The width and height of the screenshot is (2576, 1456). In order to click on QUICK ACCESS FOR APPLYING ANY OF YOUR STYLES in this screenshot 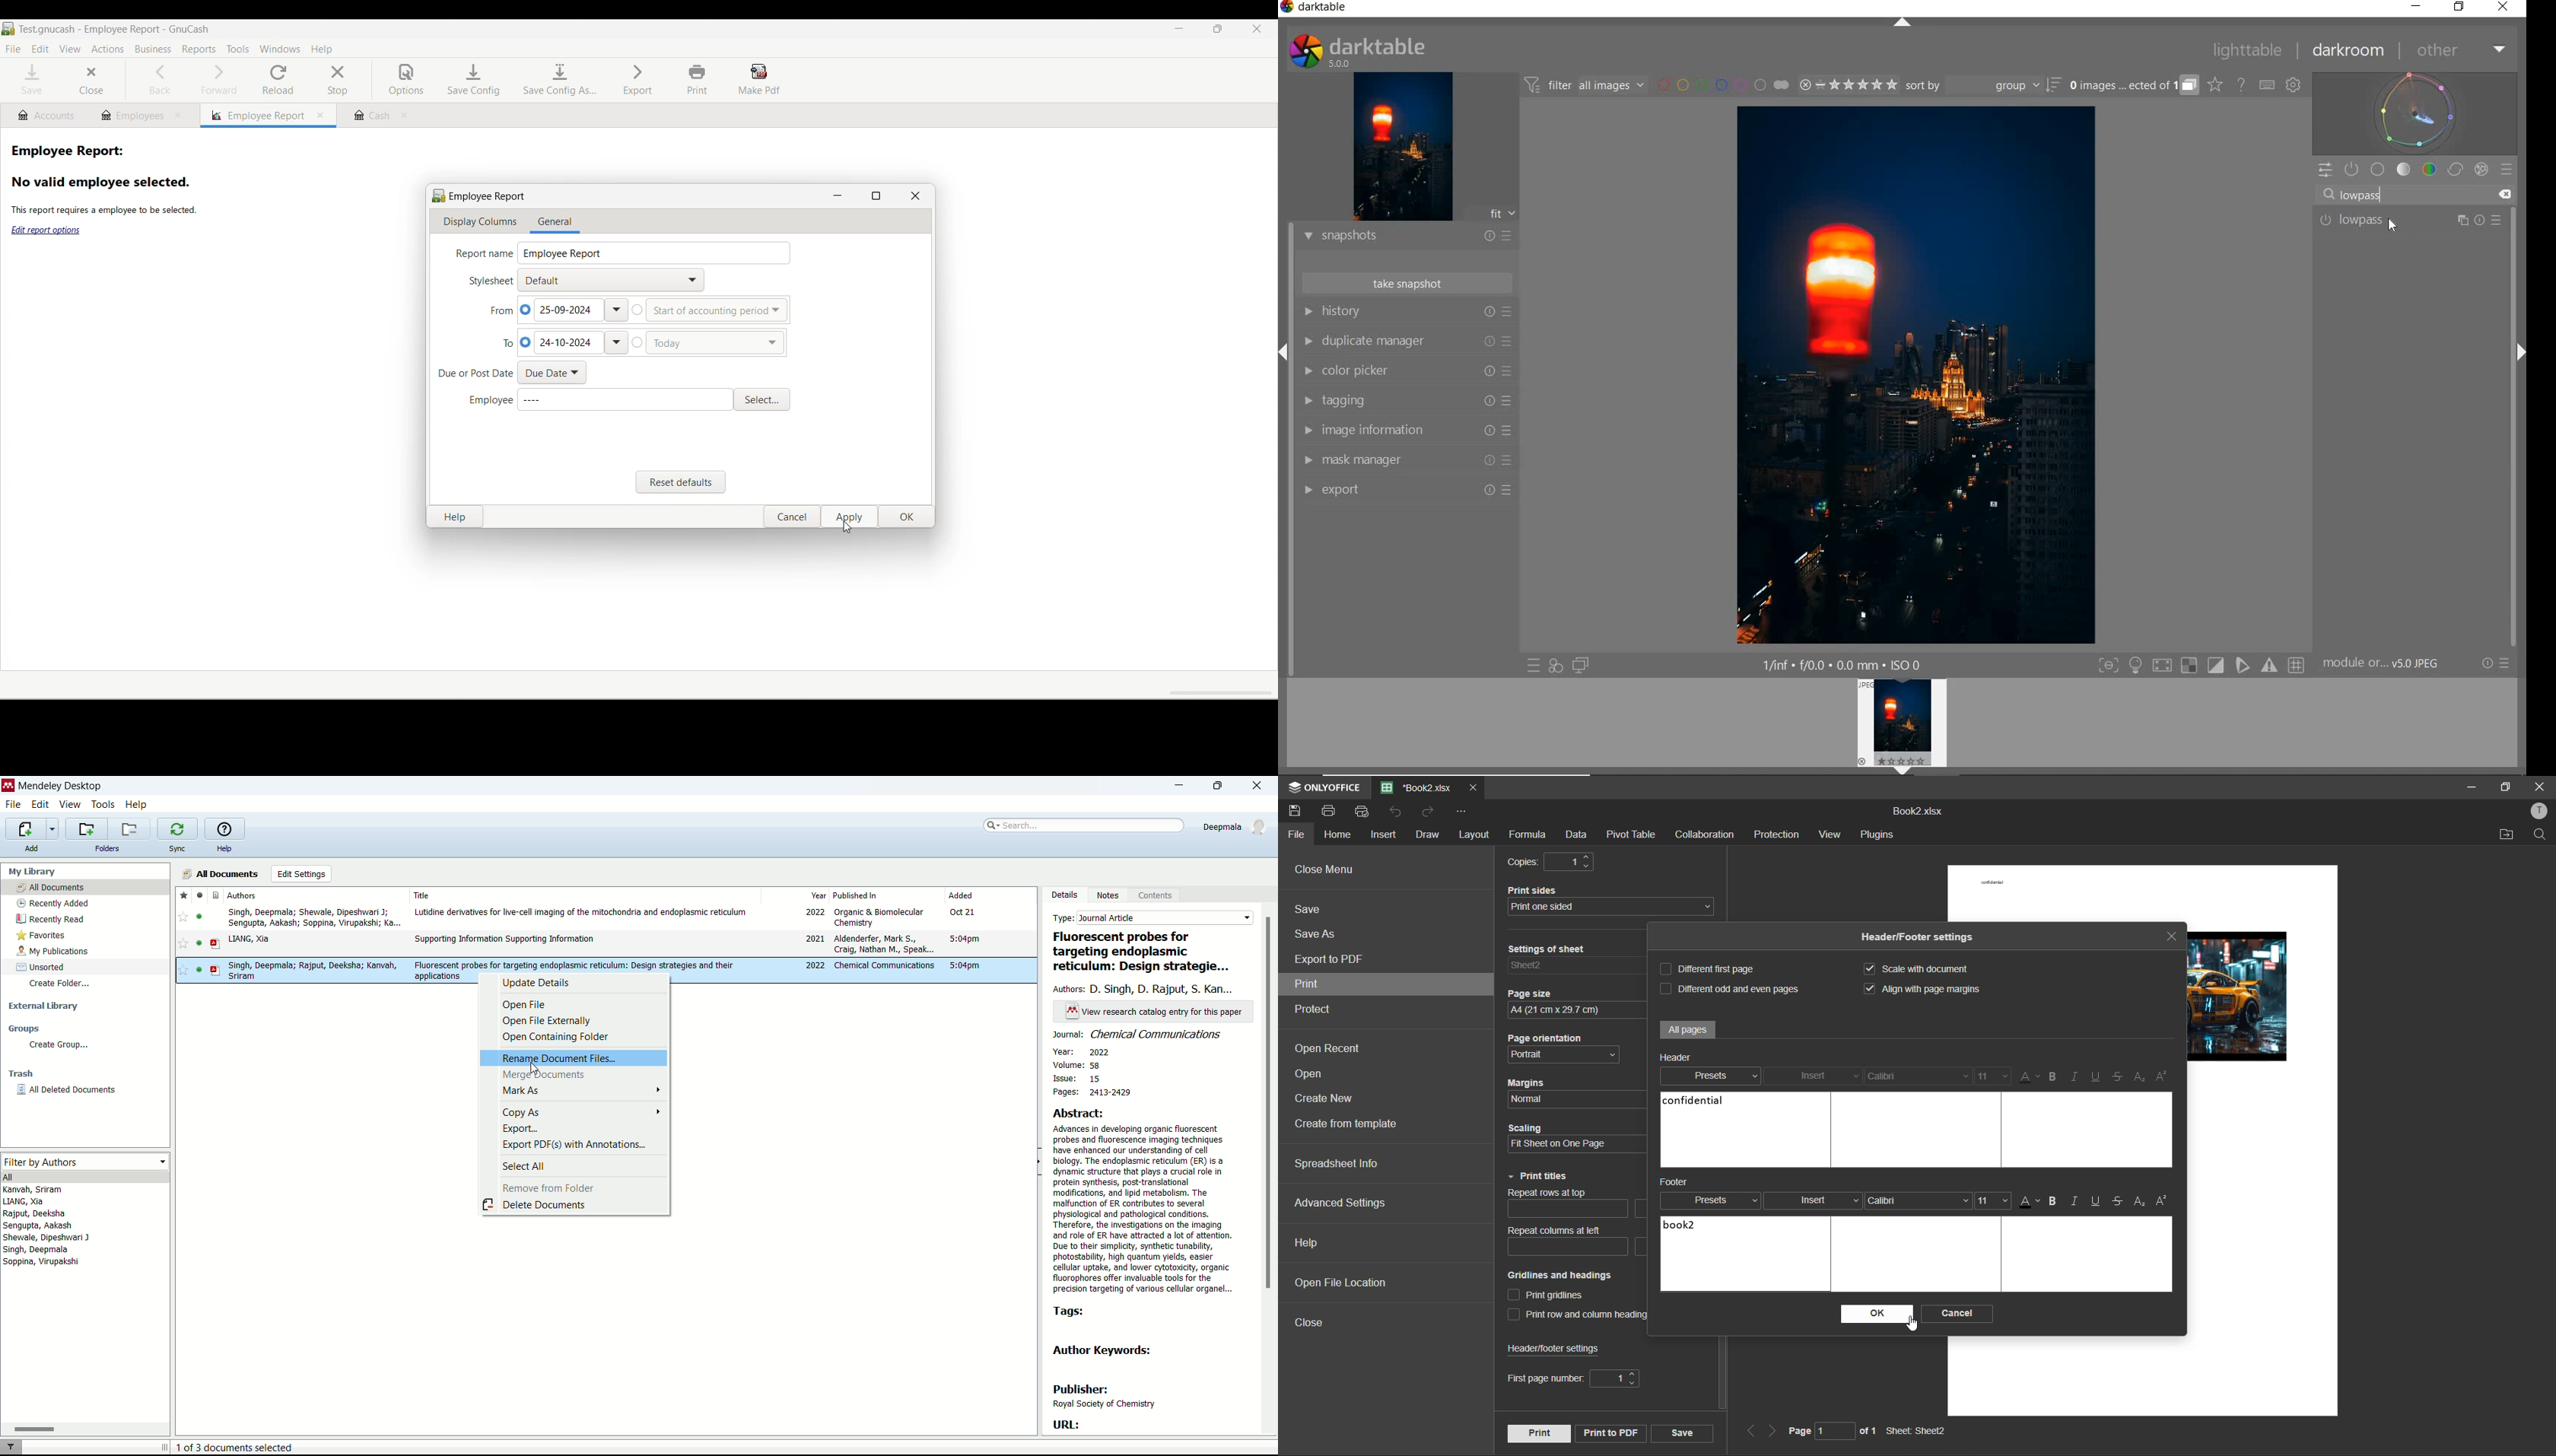, I will do `click(1554, 666)`.